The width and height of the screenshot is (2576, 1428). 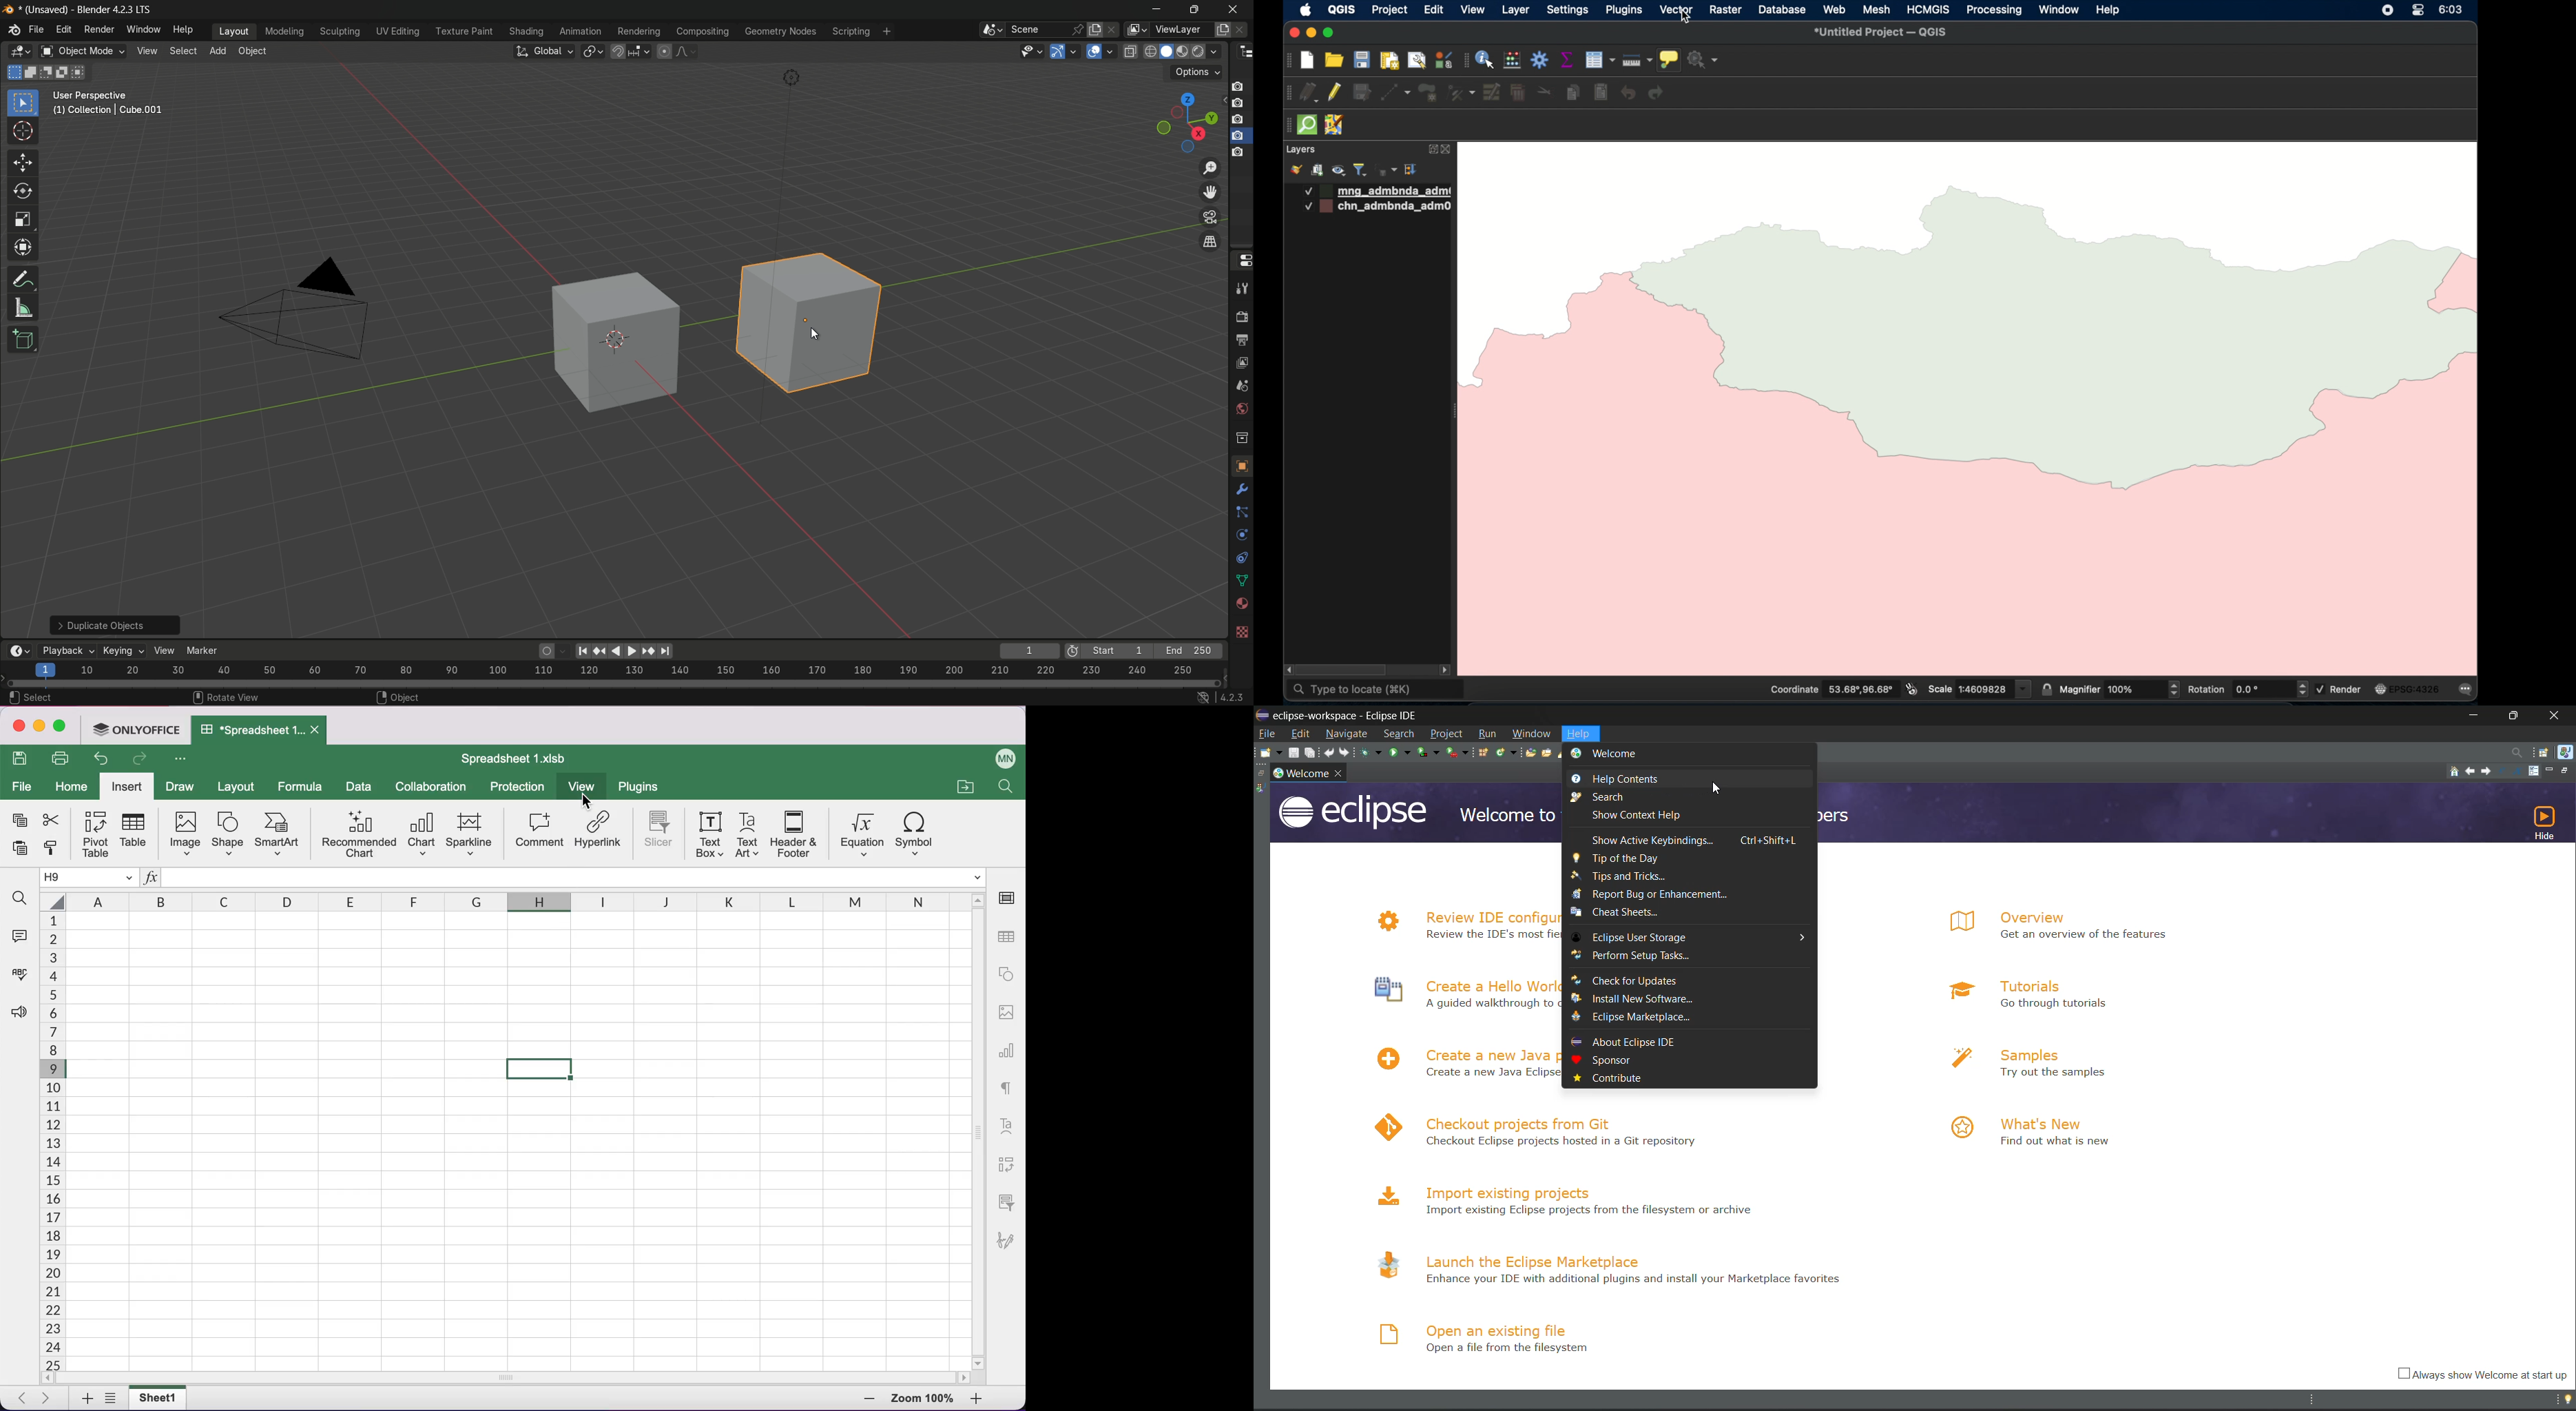 I want to click on find, so click(x=20, y=899).